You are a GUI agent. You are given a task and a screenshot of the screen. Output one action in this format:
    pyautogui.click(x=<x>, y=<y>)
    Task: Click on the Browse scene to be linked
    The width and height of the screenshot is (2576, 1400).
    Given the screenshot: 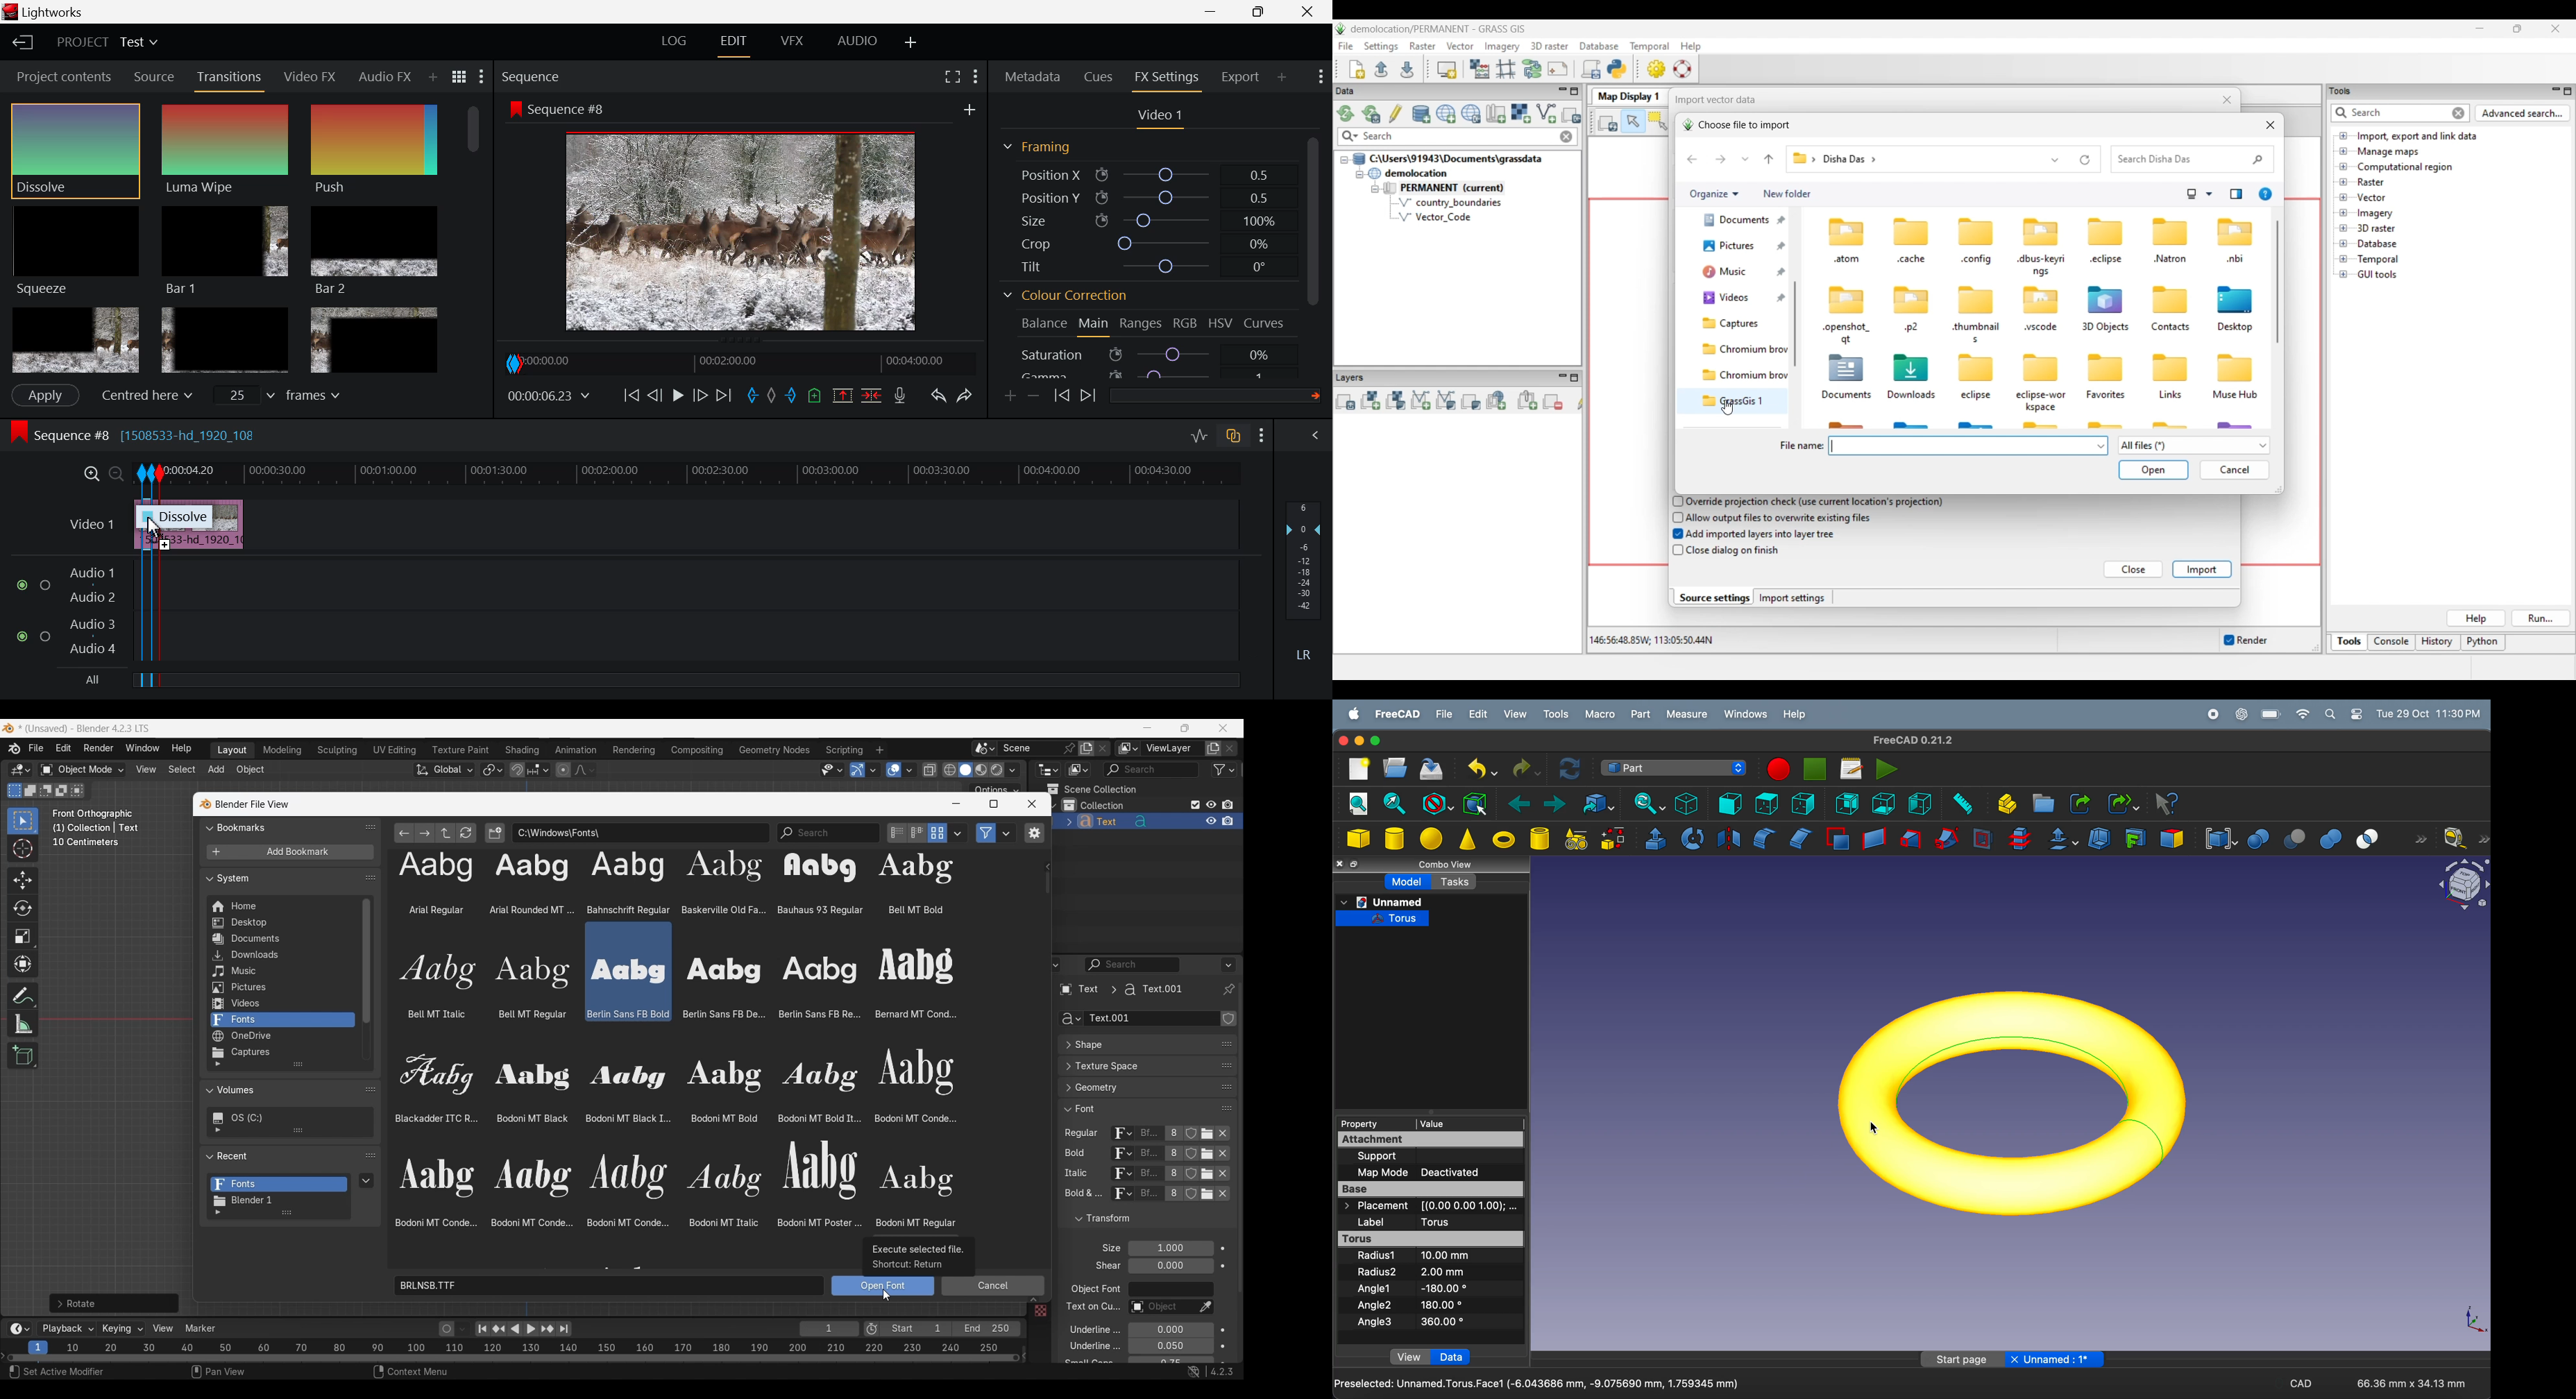 What is the action you would take?
    pyautogui.click(x=985, y=749)
    